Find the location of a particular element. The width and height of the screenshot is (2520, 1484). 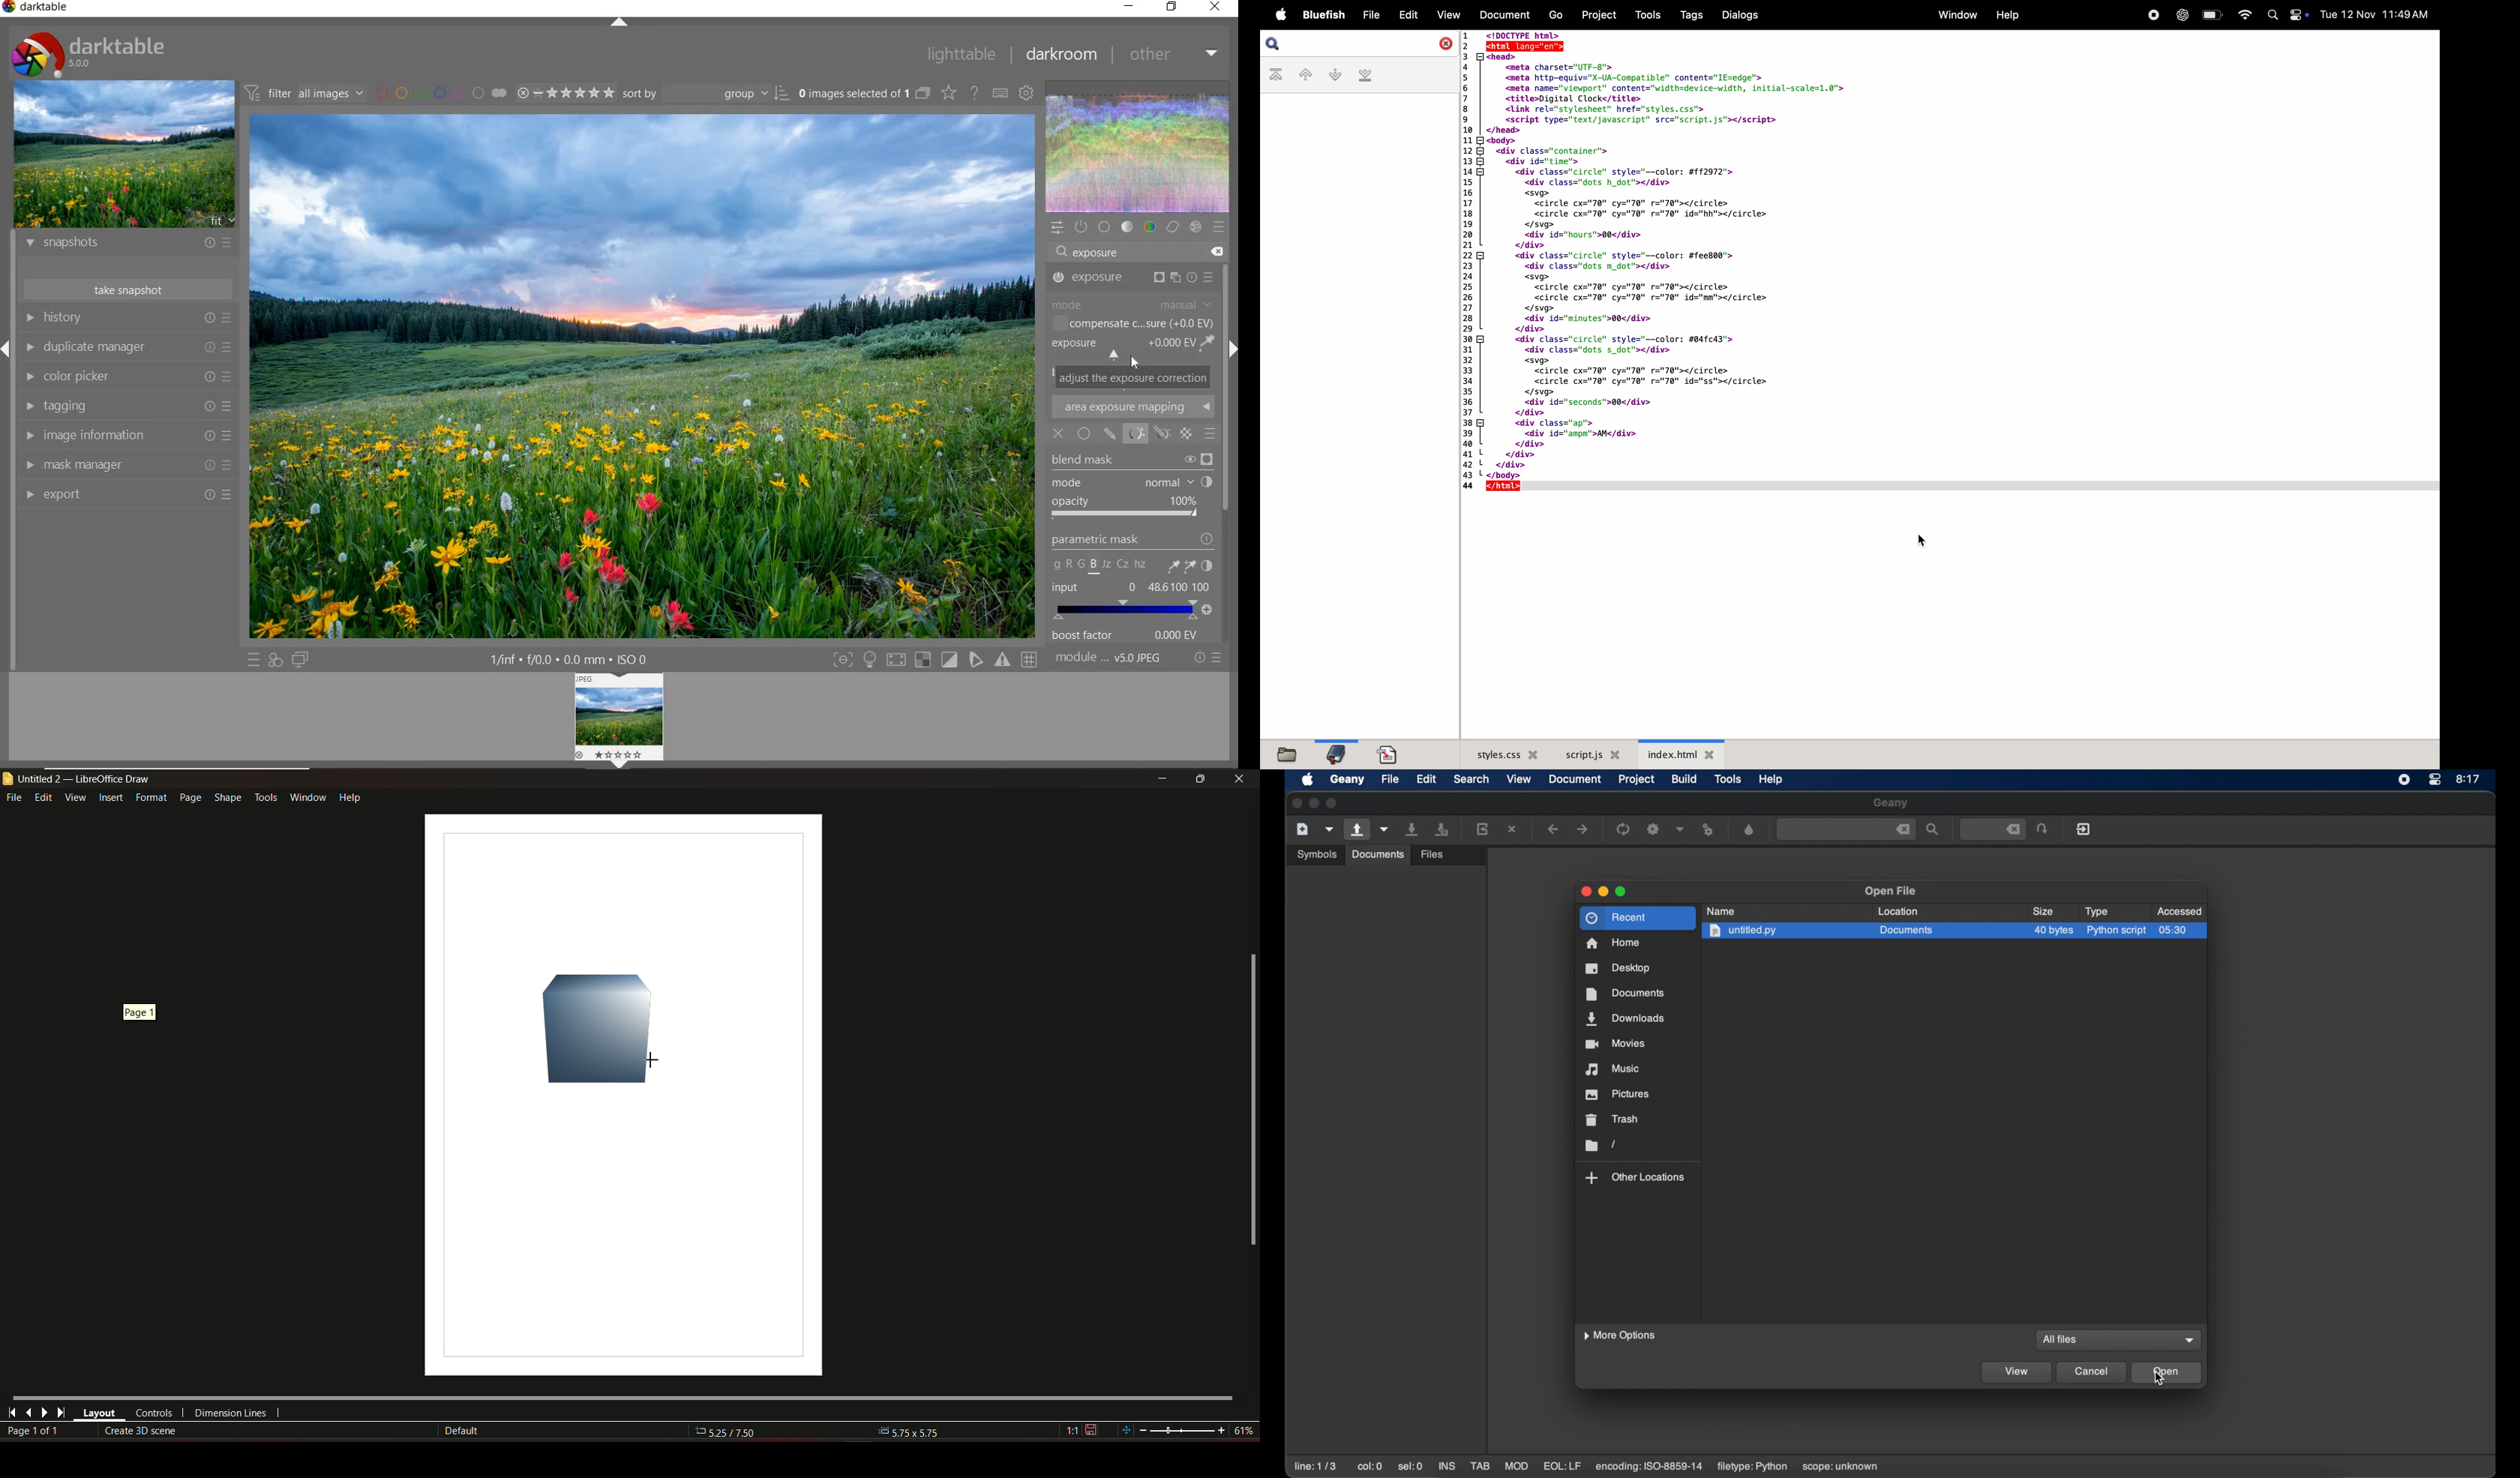

AREA EXPOSURE MAPPING is located at coordinates (1139, 408).